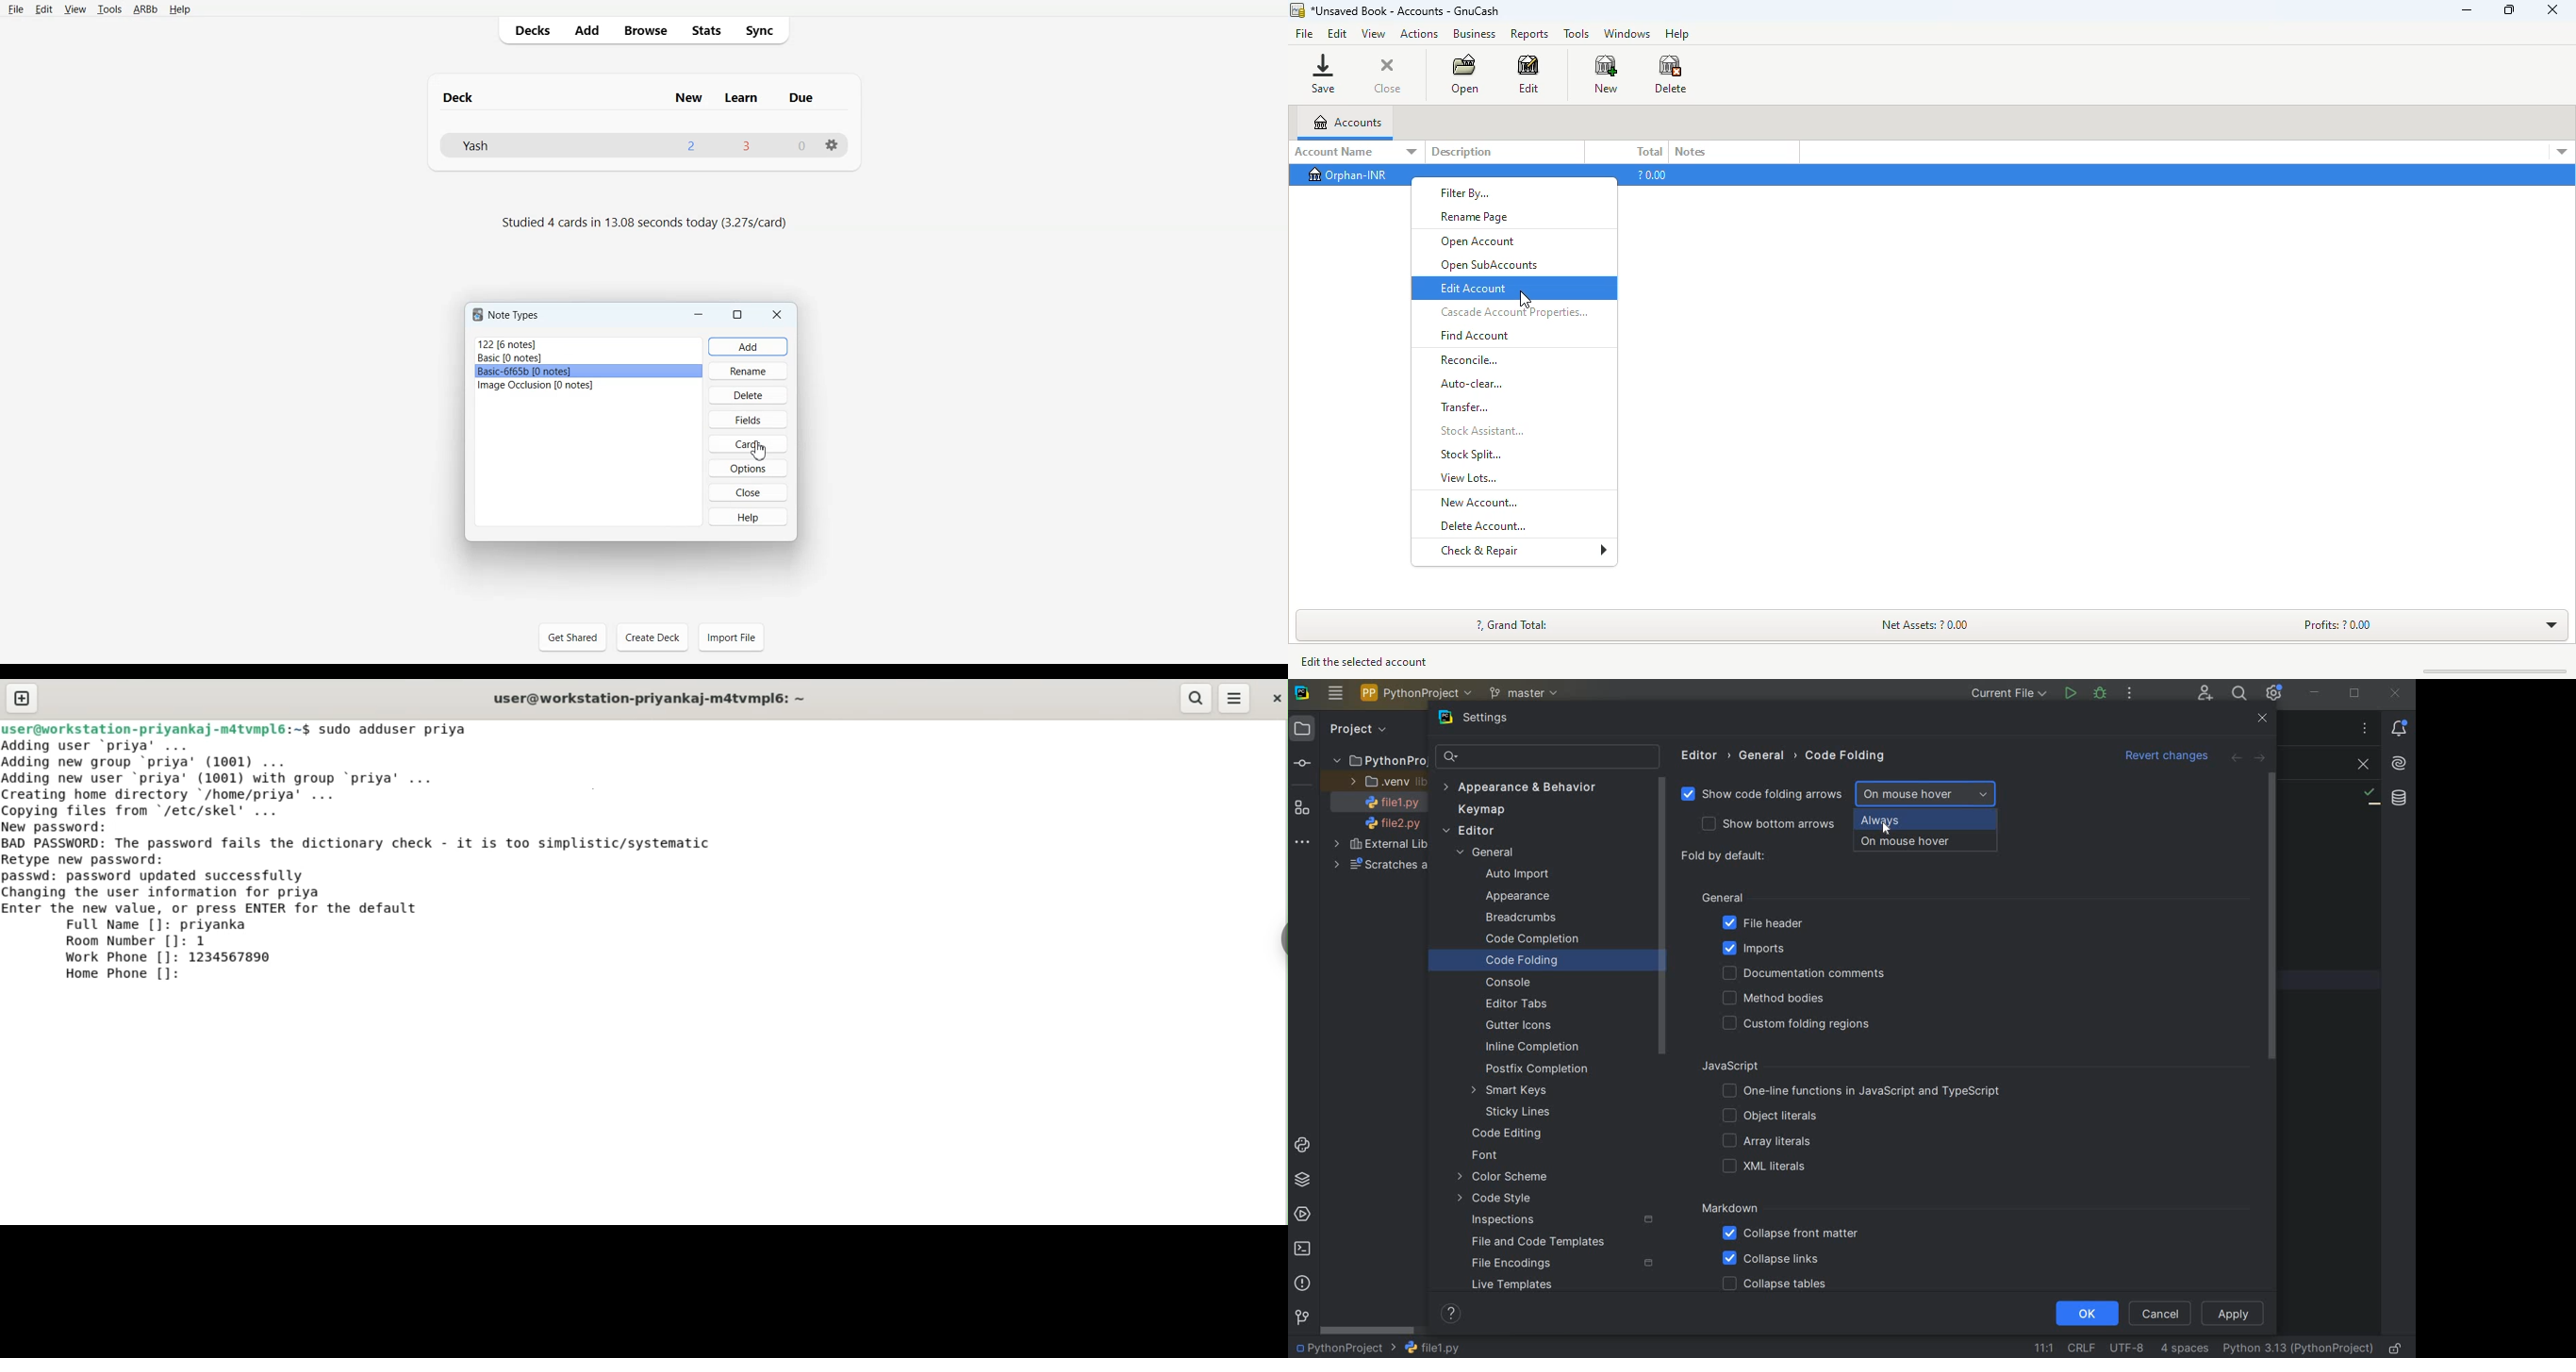  Describe the element at coordinates (1235, 699) in the screenshot. I see `menu` at that location.